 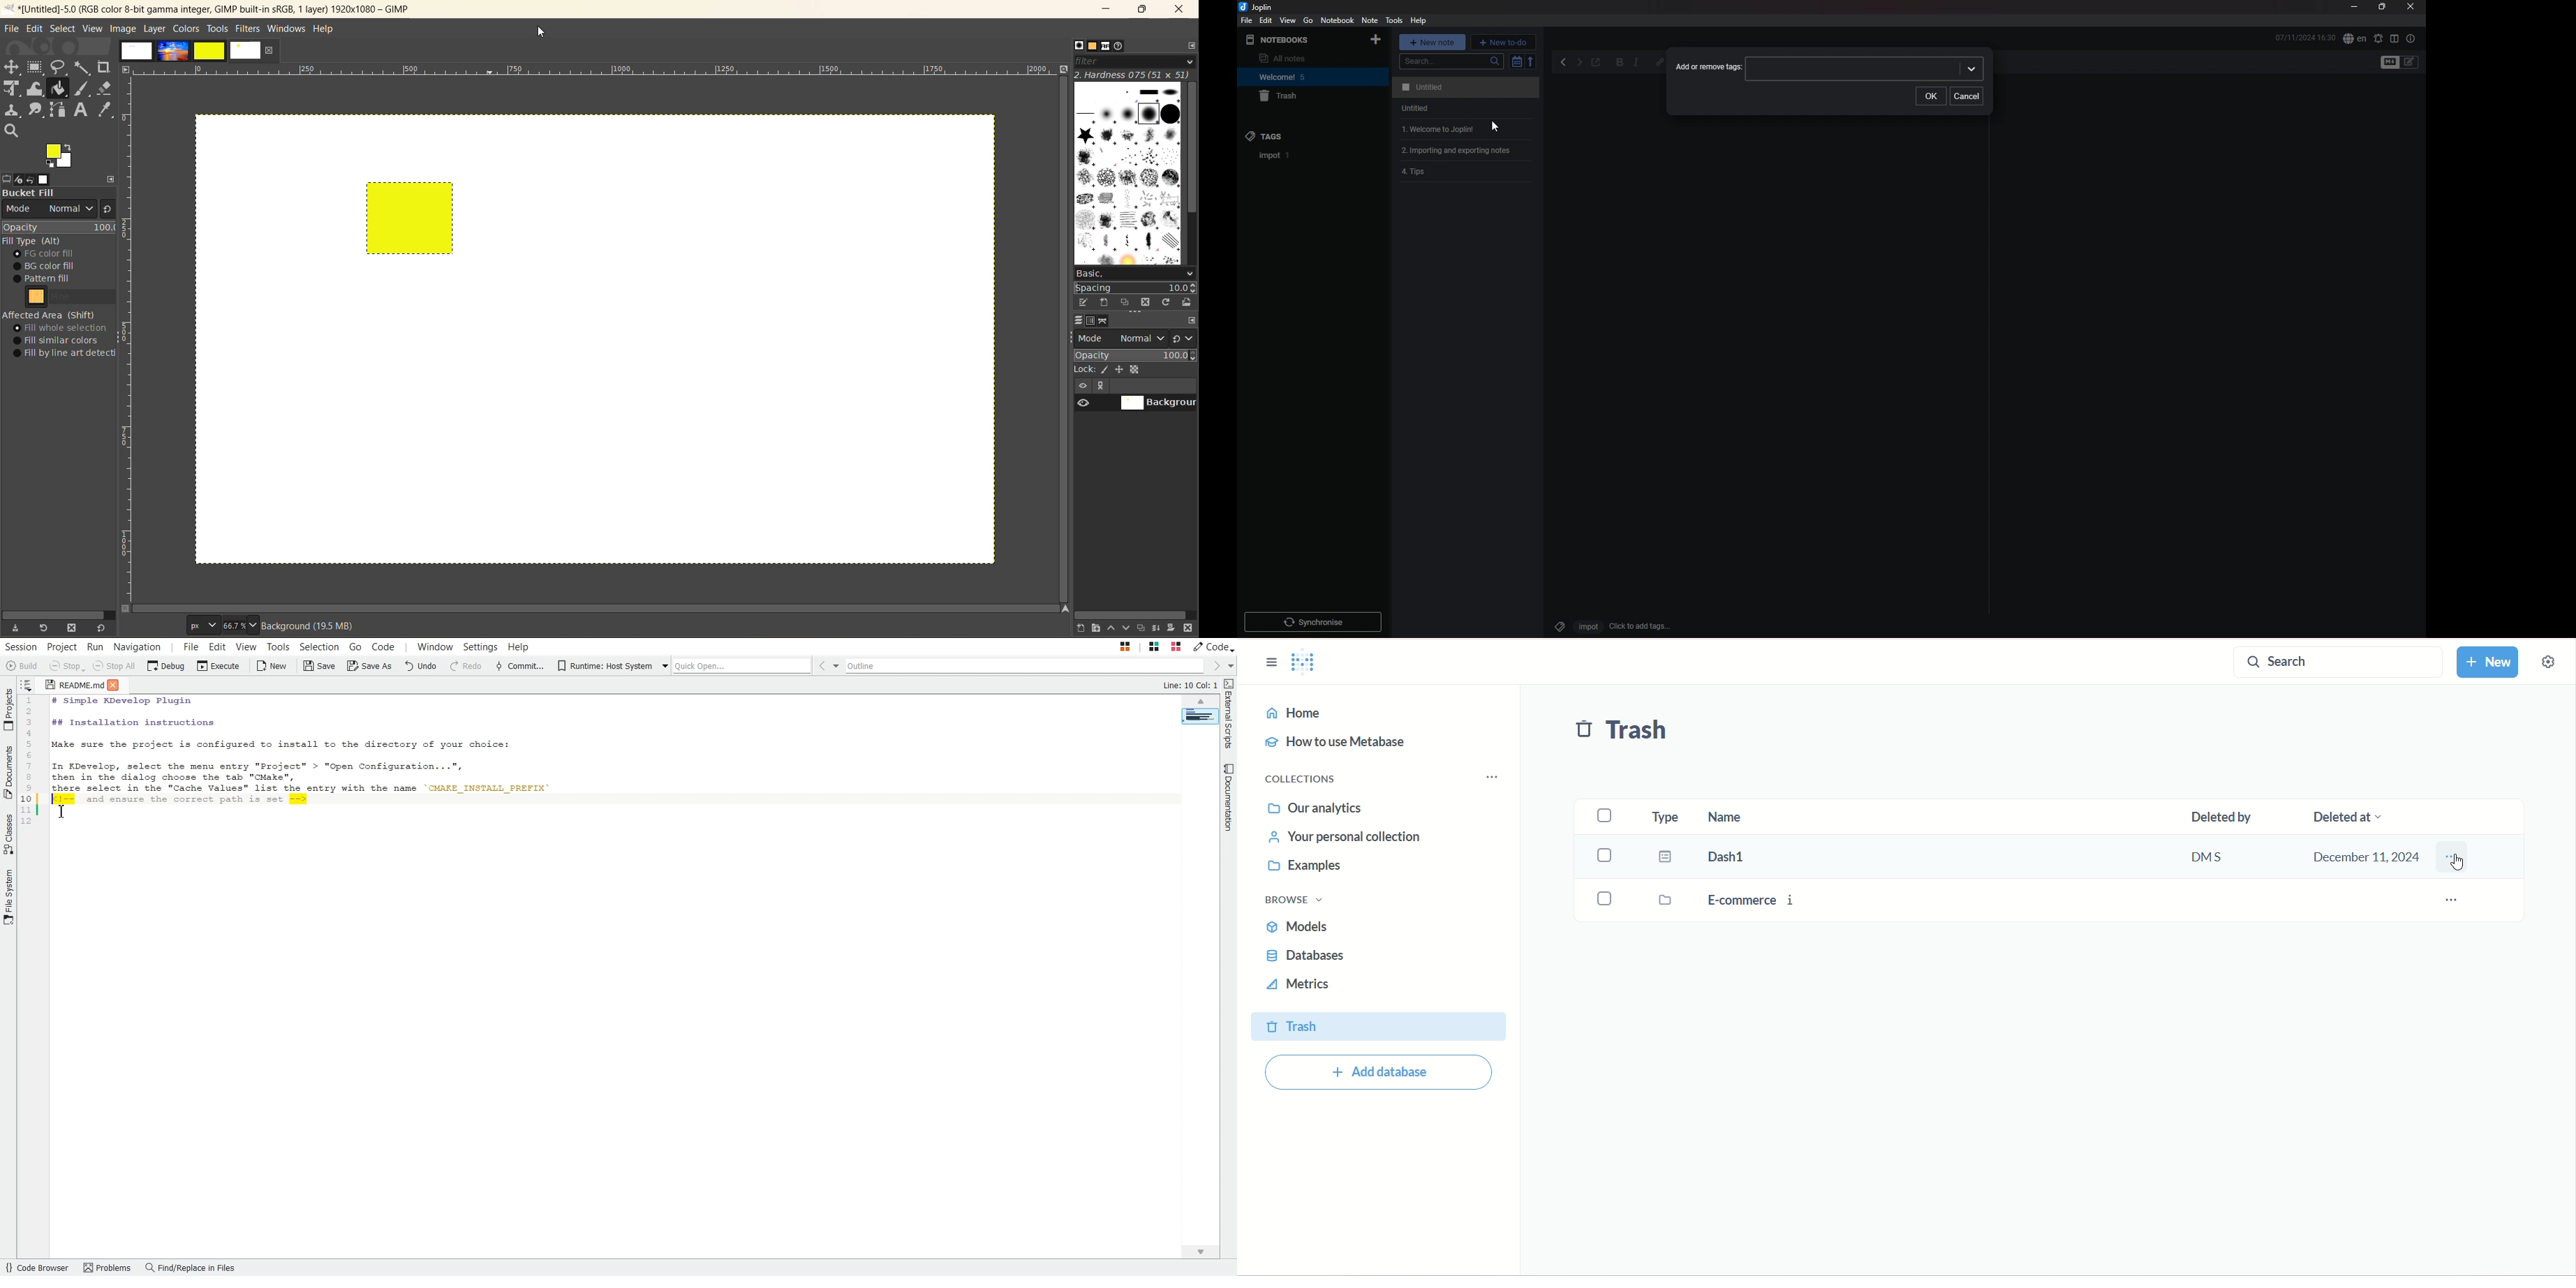 What do you see at coordinates (57, 97) in the screenshot?
I see `tools` at bounding box center [57, 97].